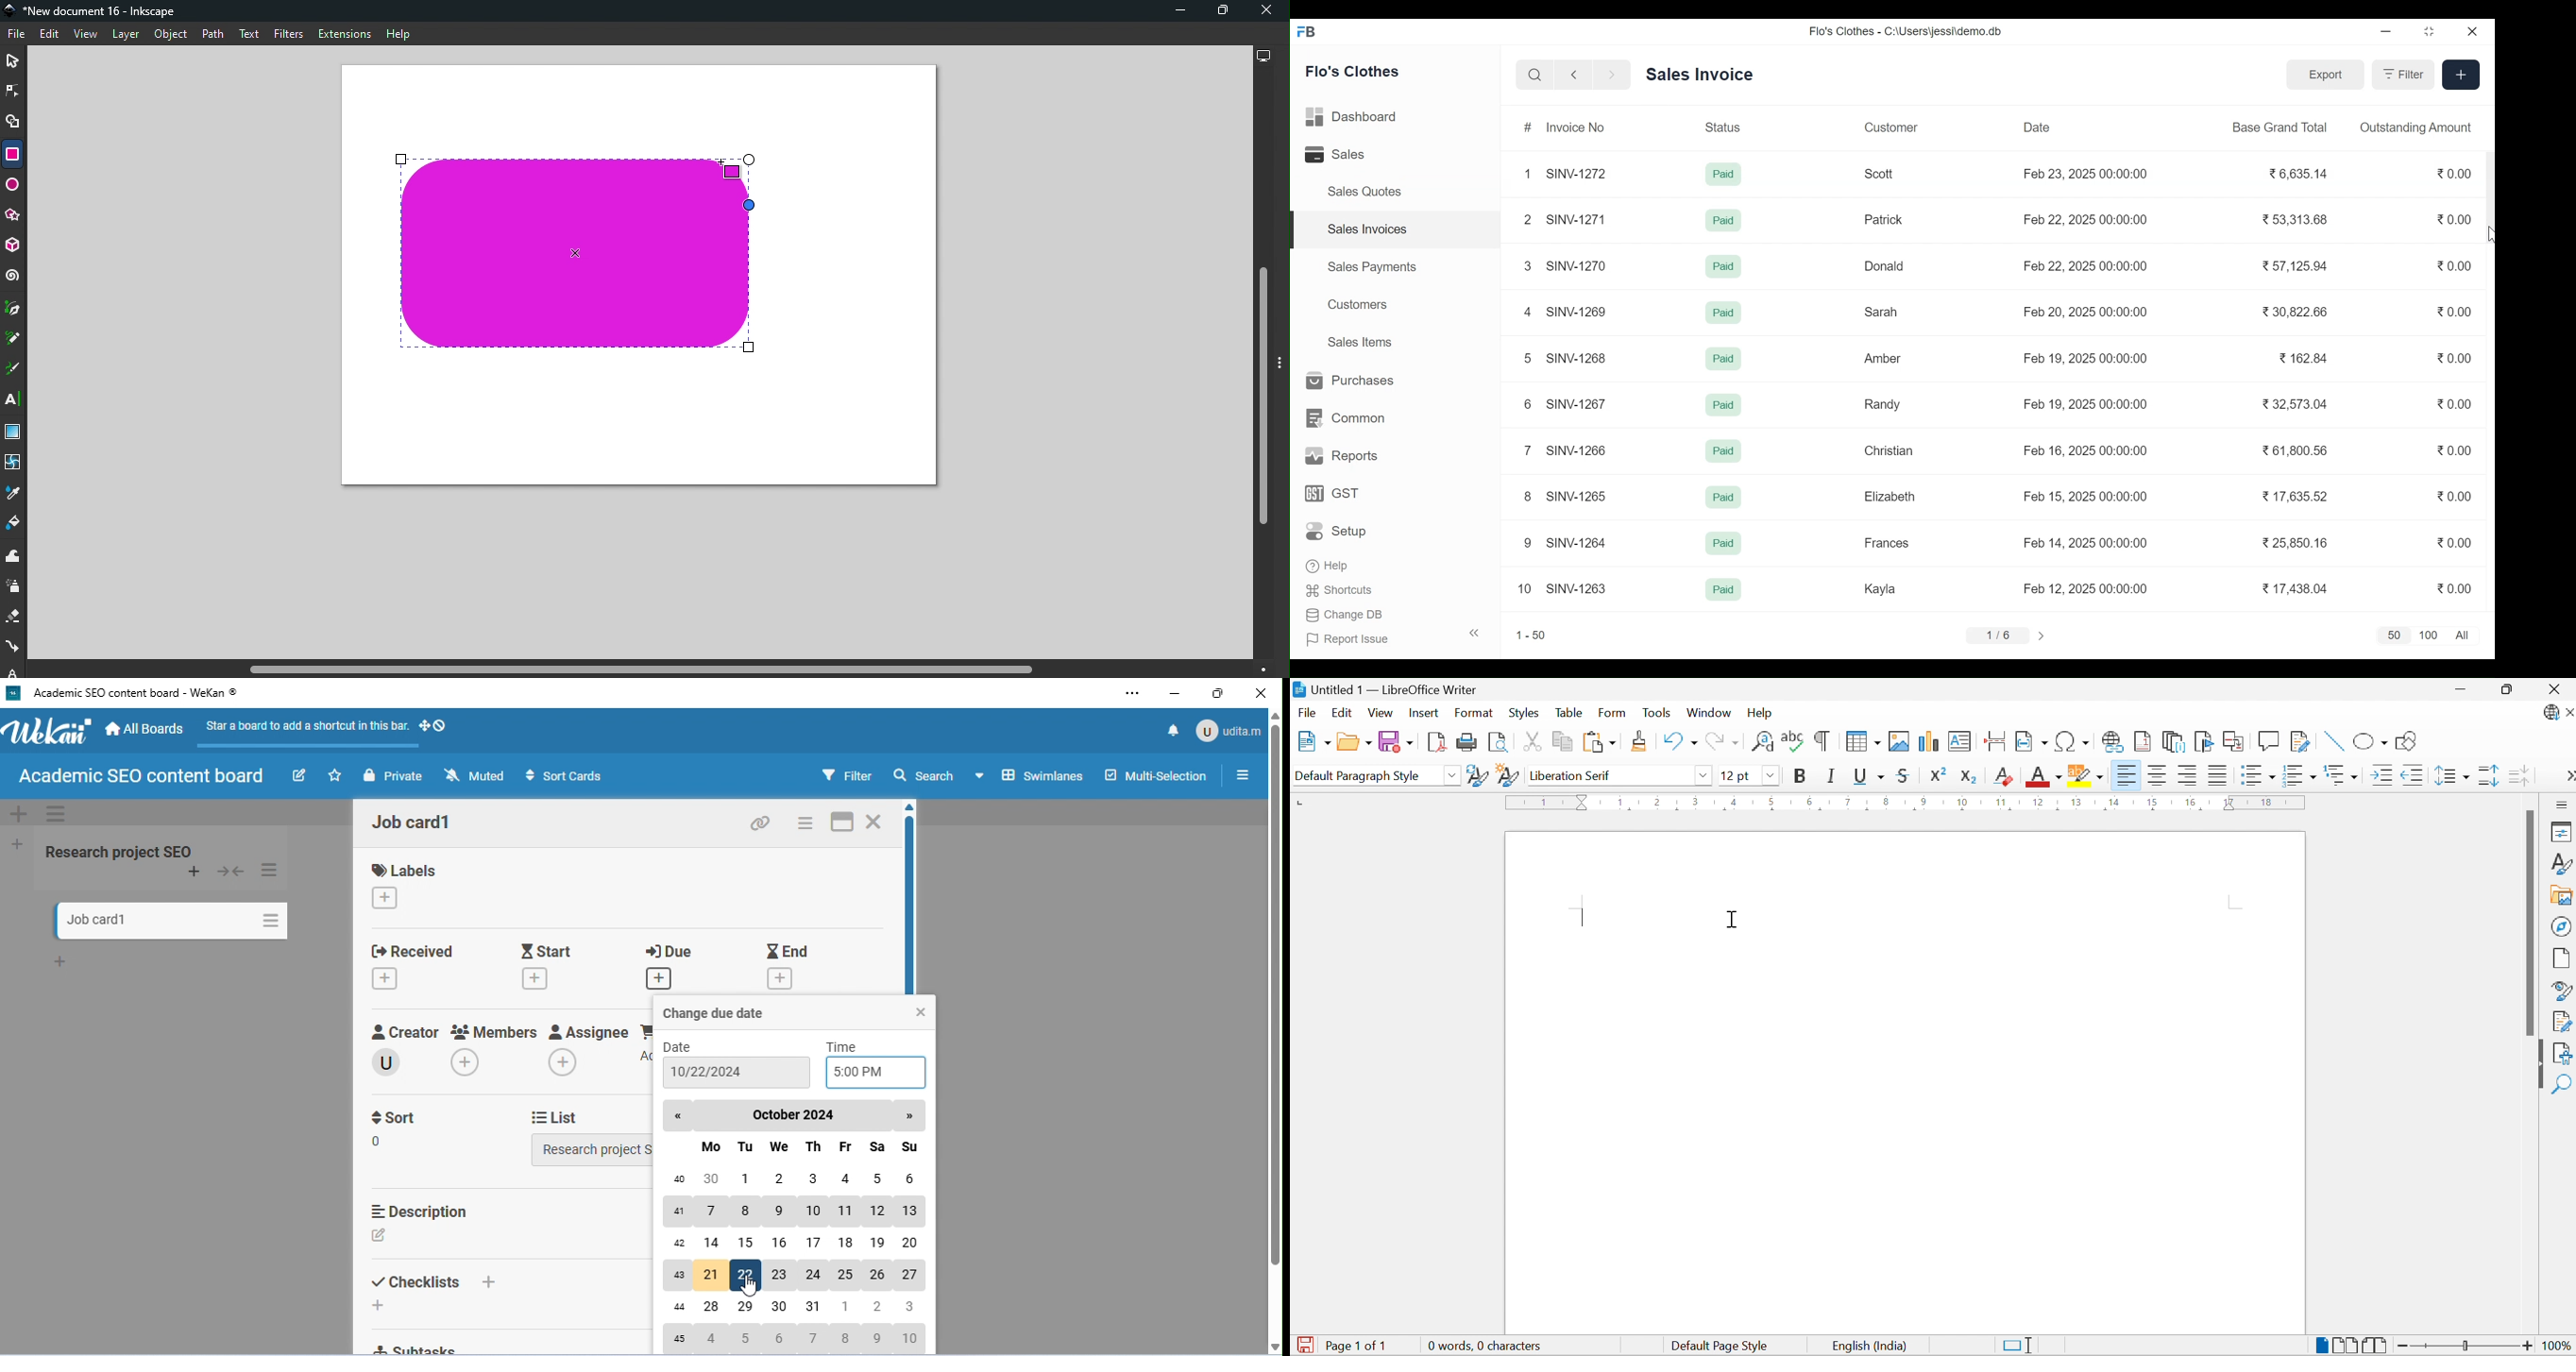 The width and height of the screenshot is (2576, 1372). Describe the element at coordinates (2456, 219) in the screenshot. I see `0.00` at that location.